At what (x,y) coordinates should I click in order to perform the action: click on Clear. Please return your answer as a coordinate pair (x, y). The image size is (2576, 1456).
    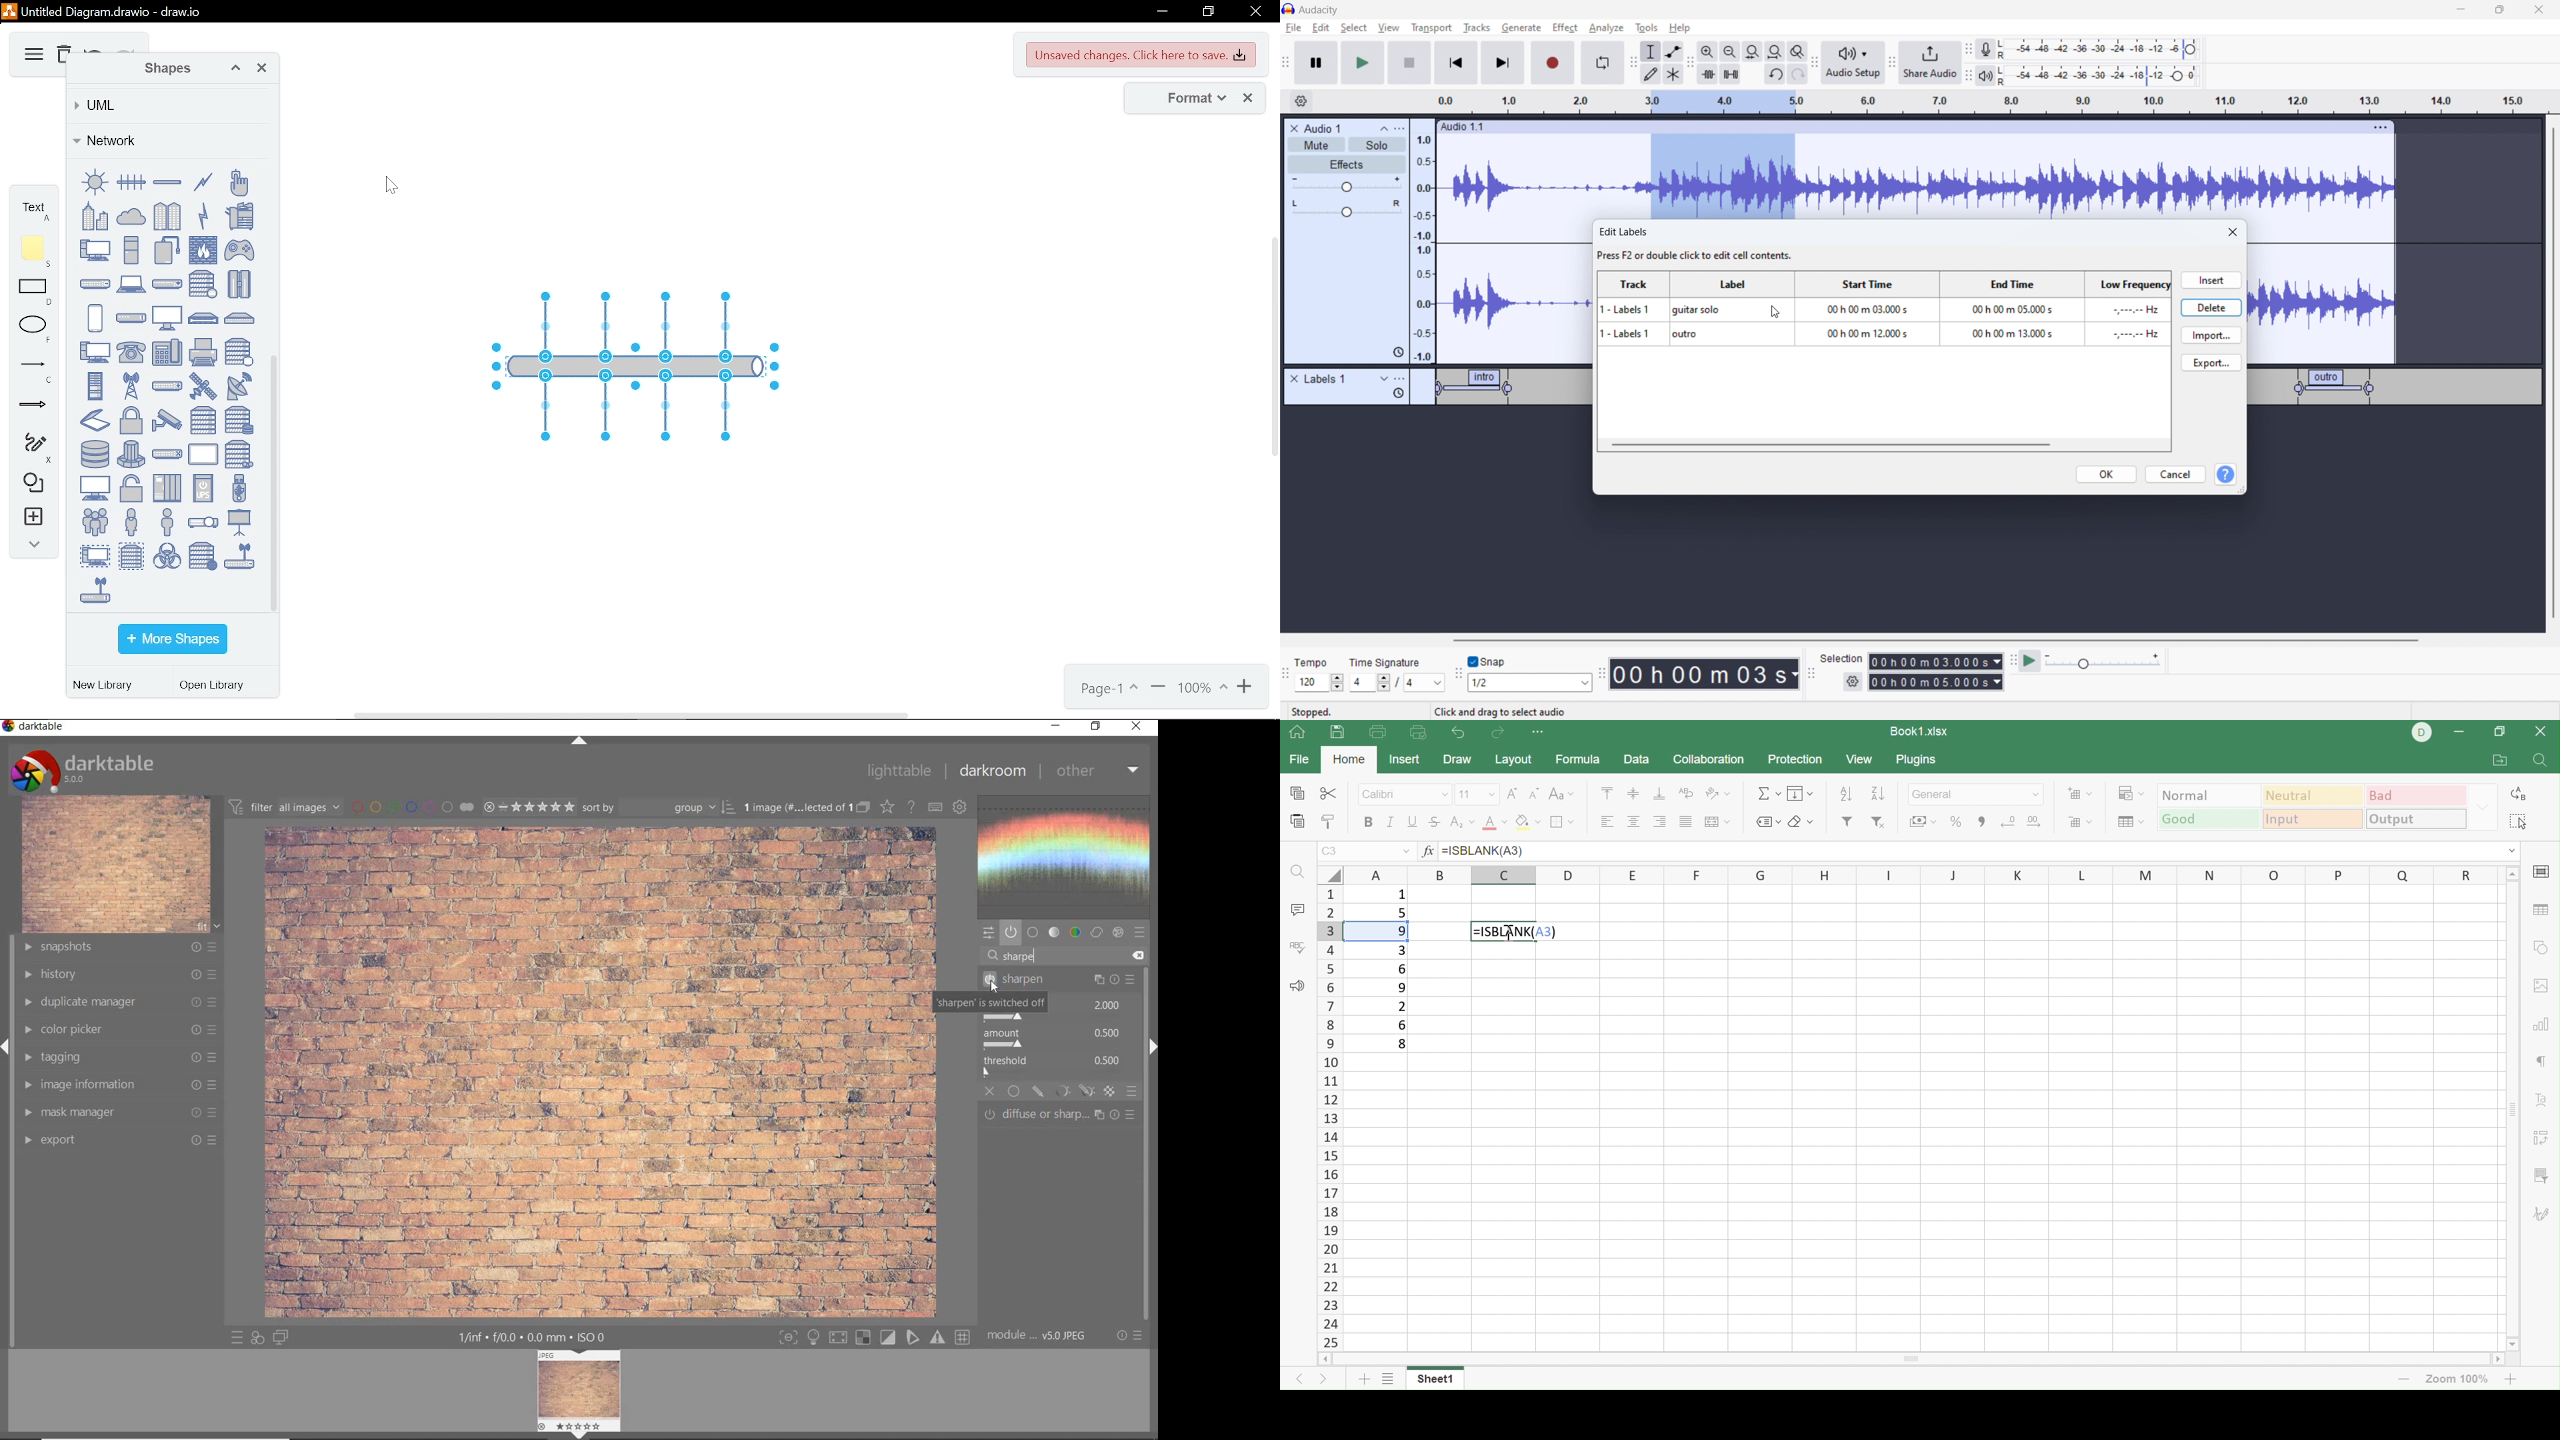
    Looking at the image, I should click on (1800, 821).